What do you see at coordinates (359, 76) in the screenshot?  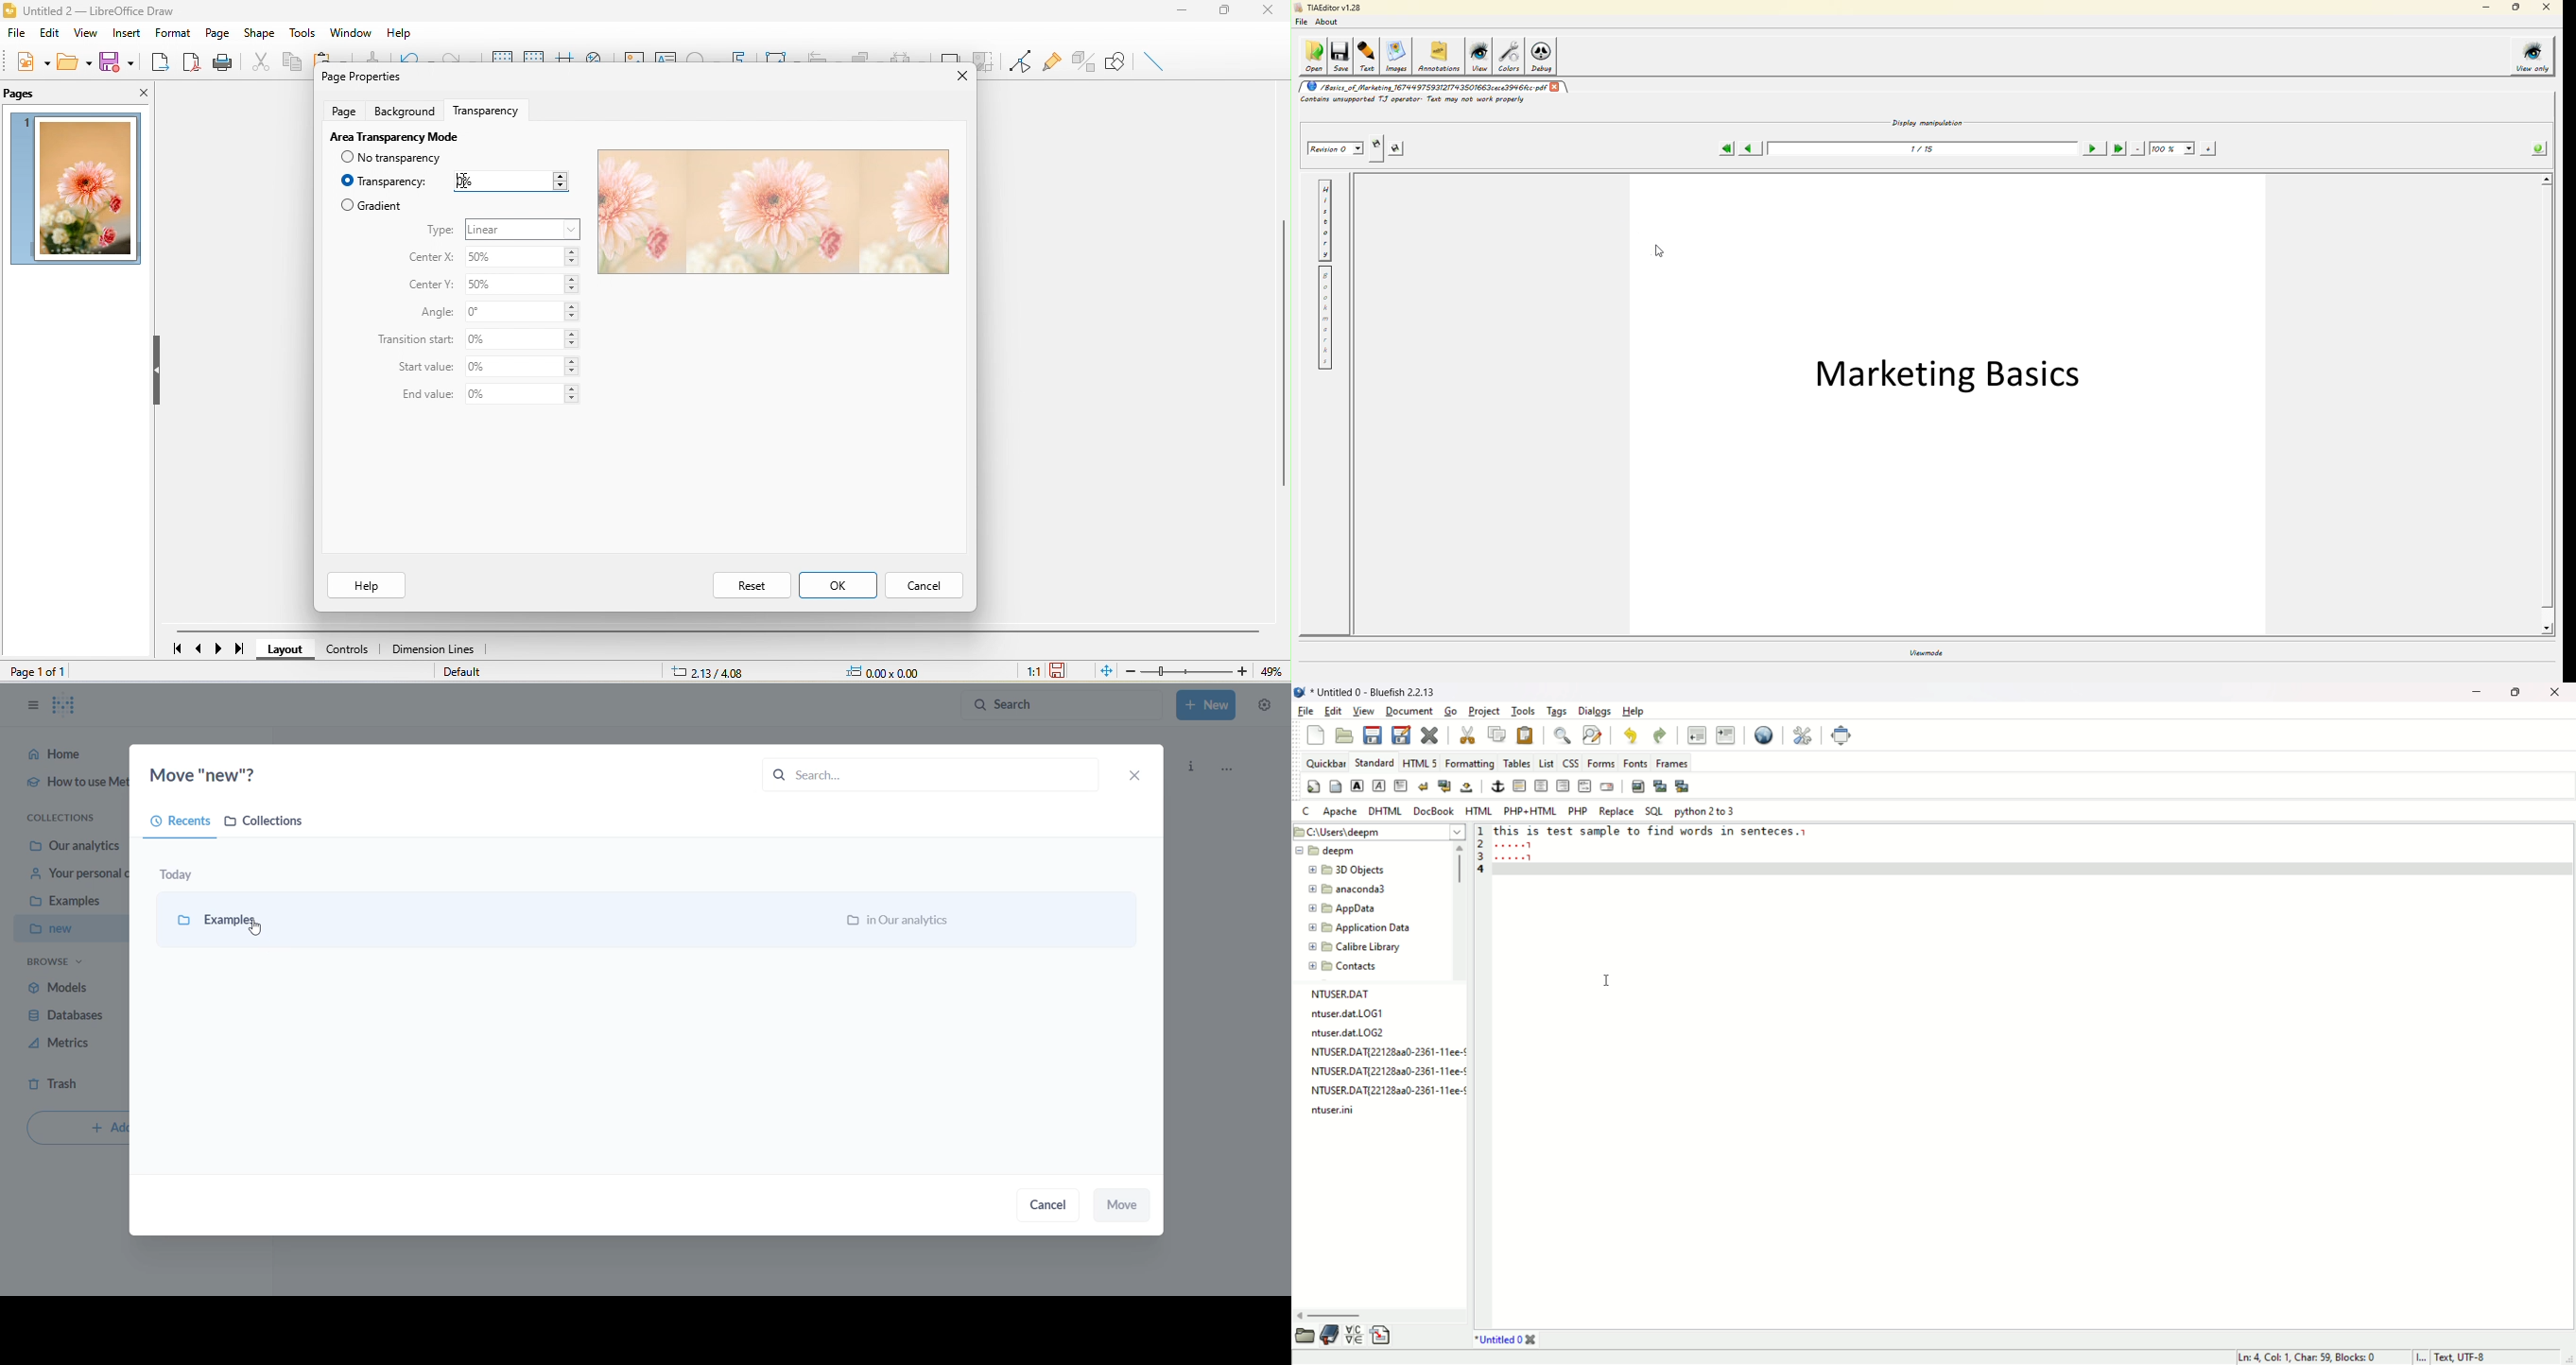 I see `page properties` at bounding box center [359, 76].